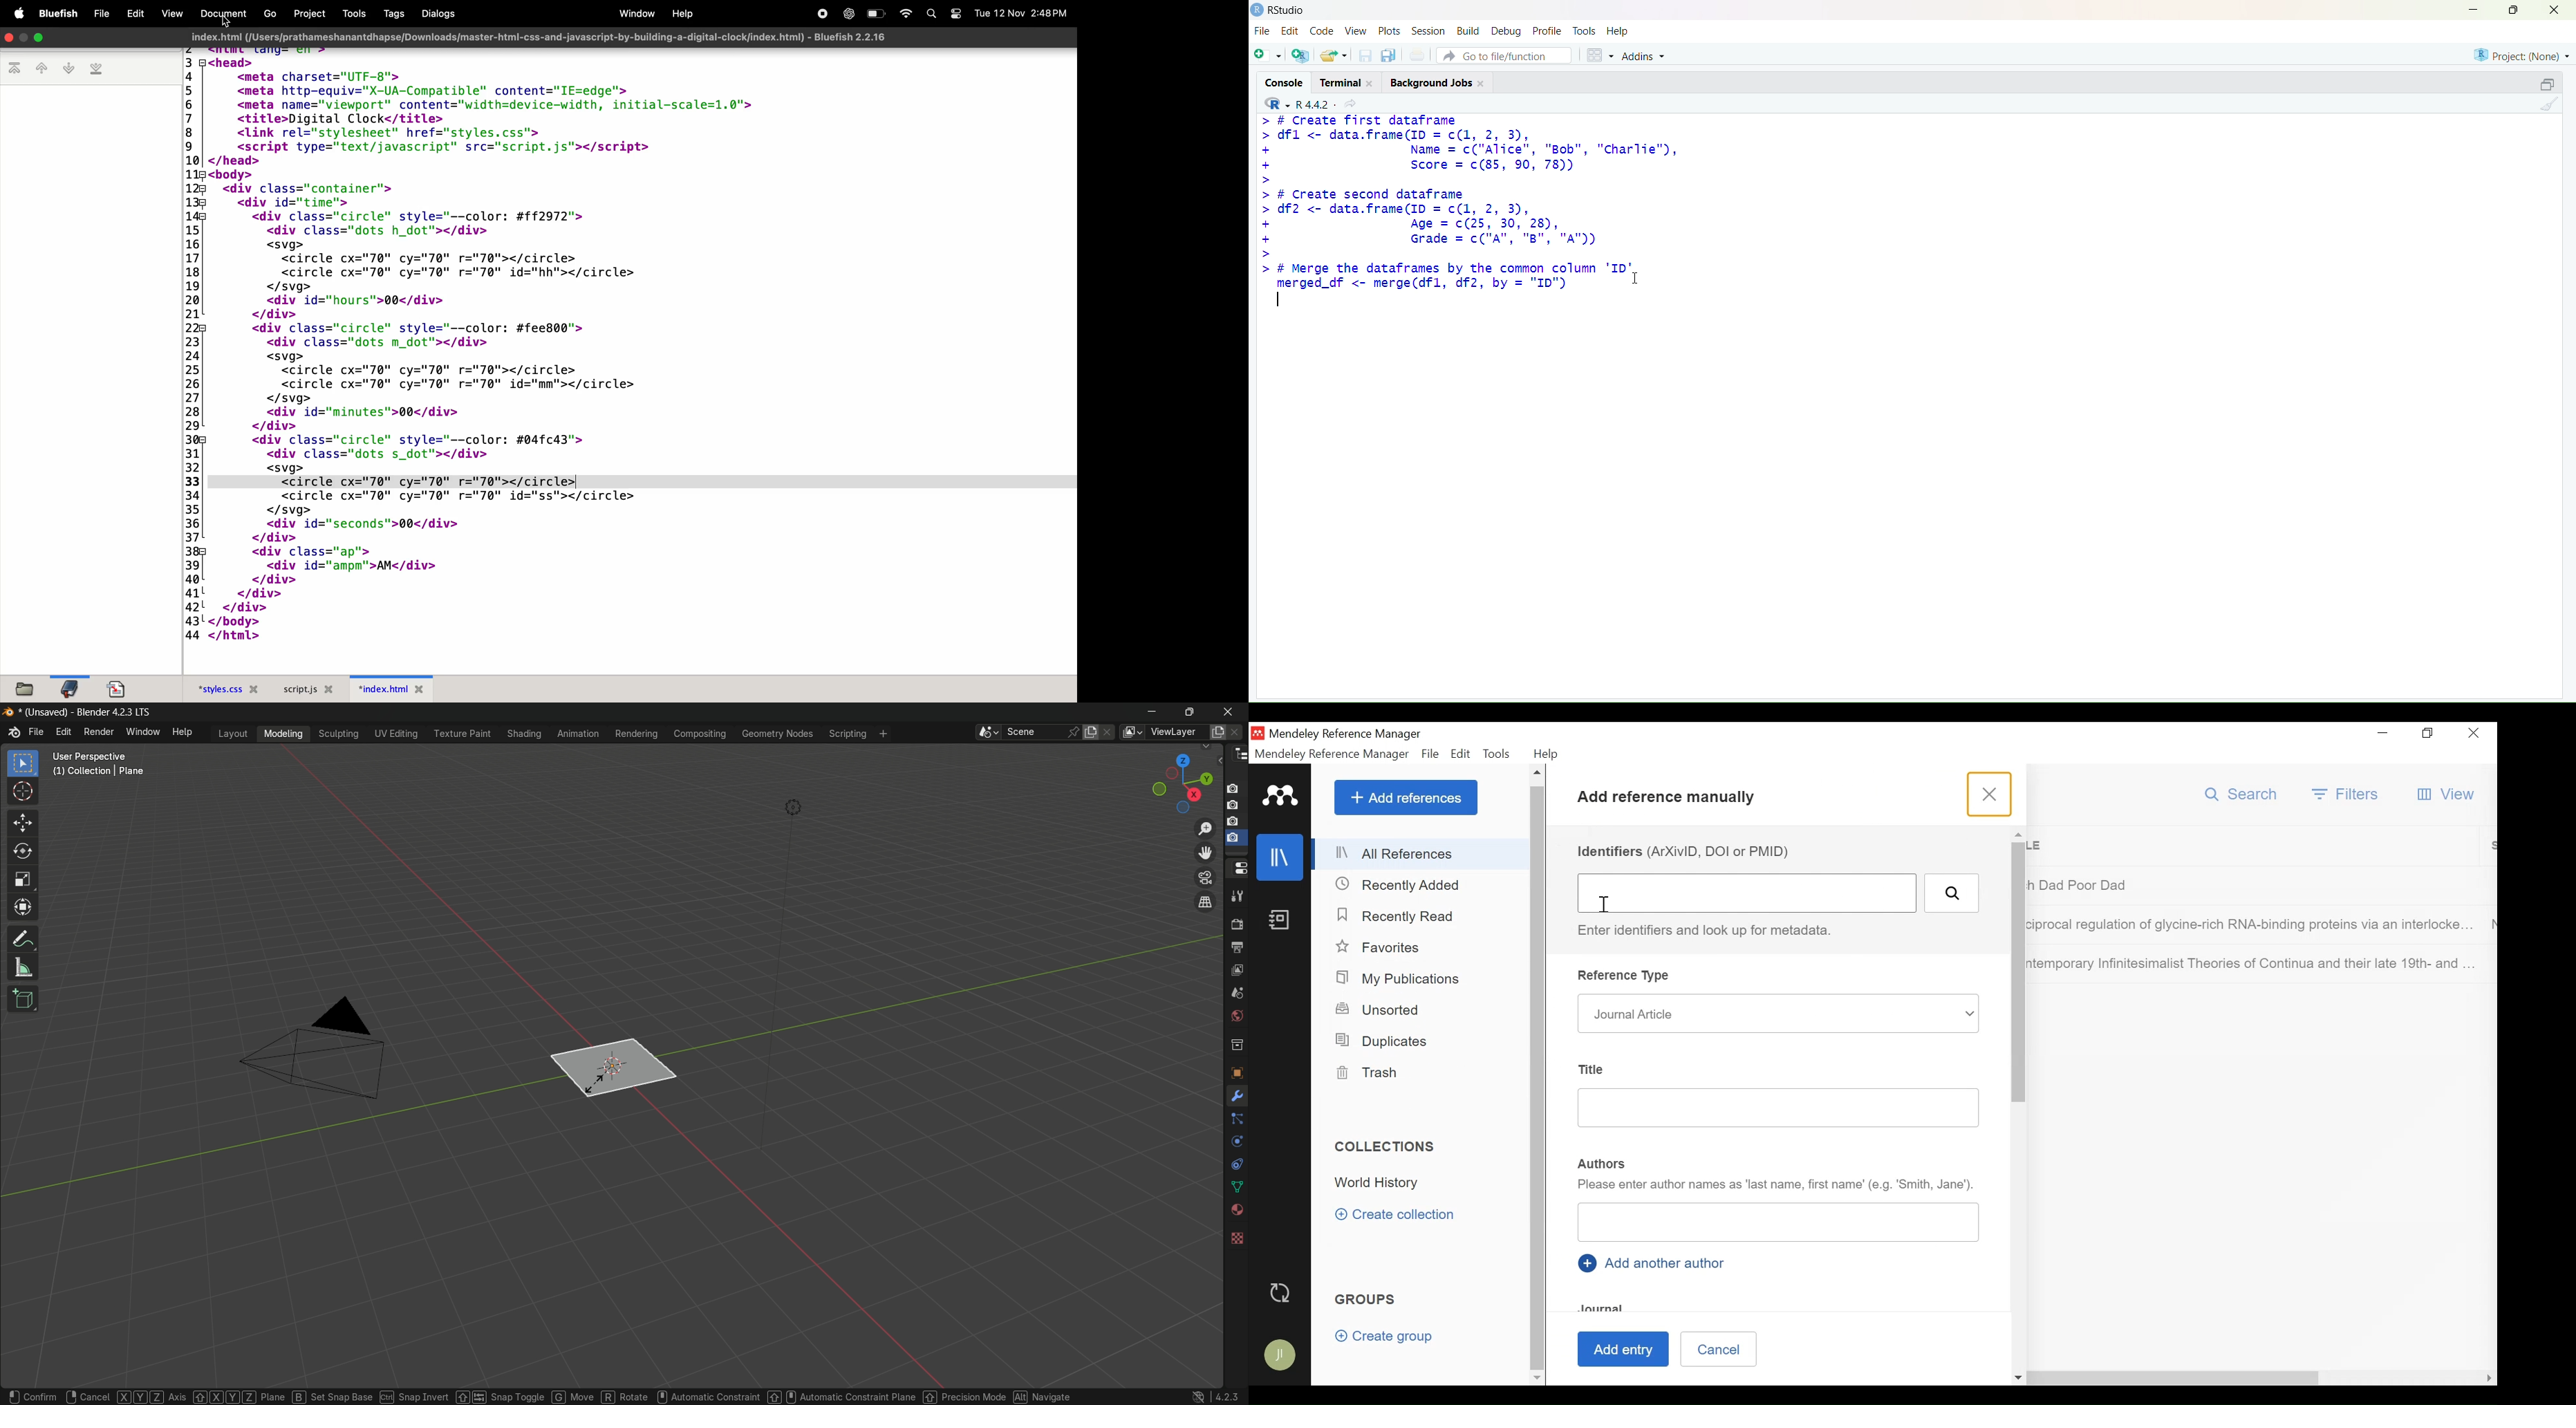 The image size is (2576, 1428). I want to click on Add another author, so click(1654, 1262).